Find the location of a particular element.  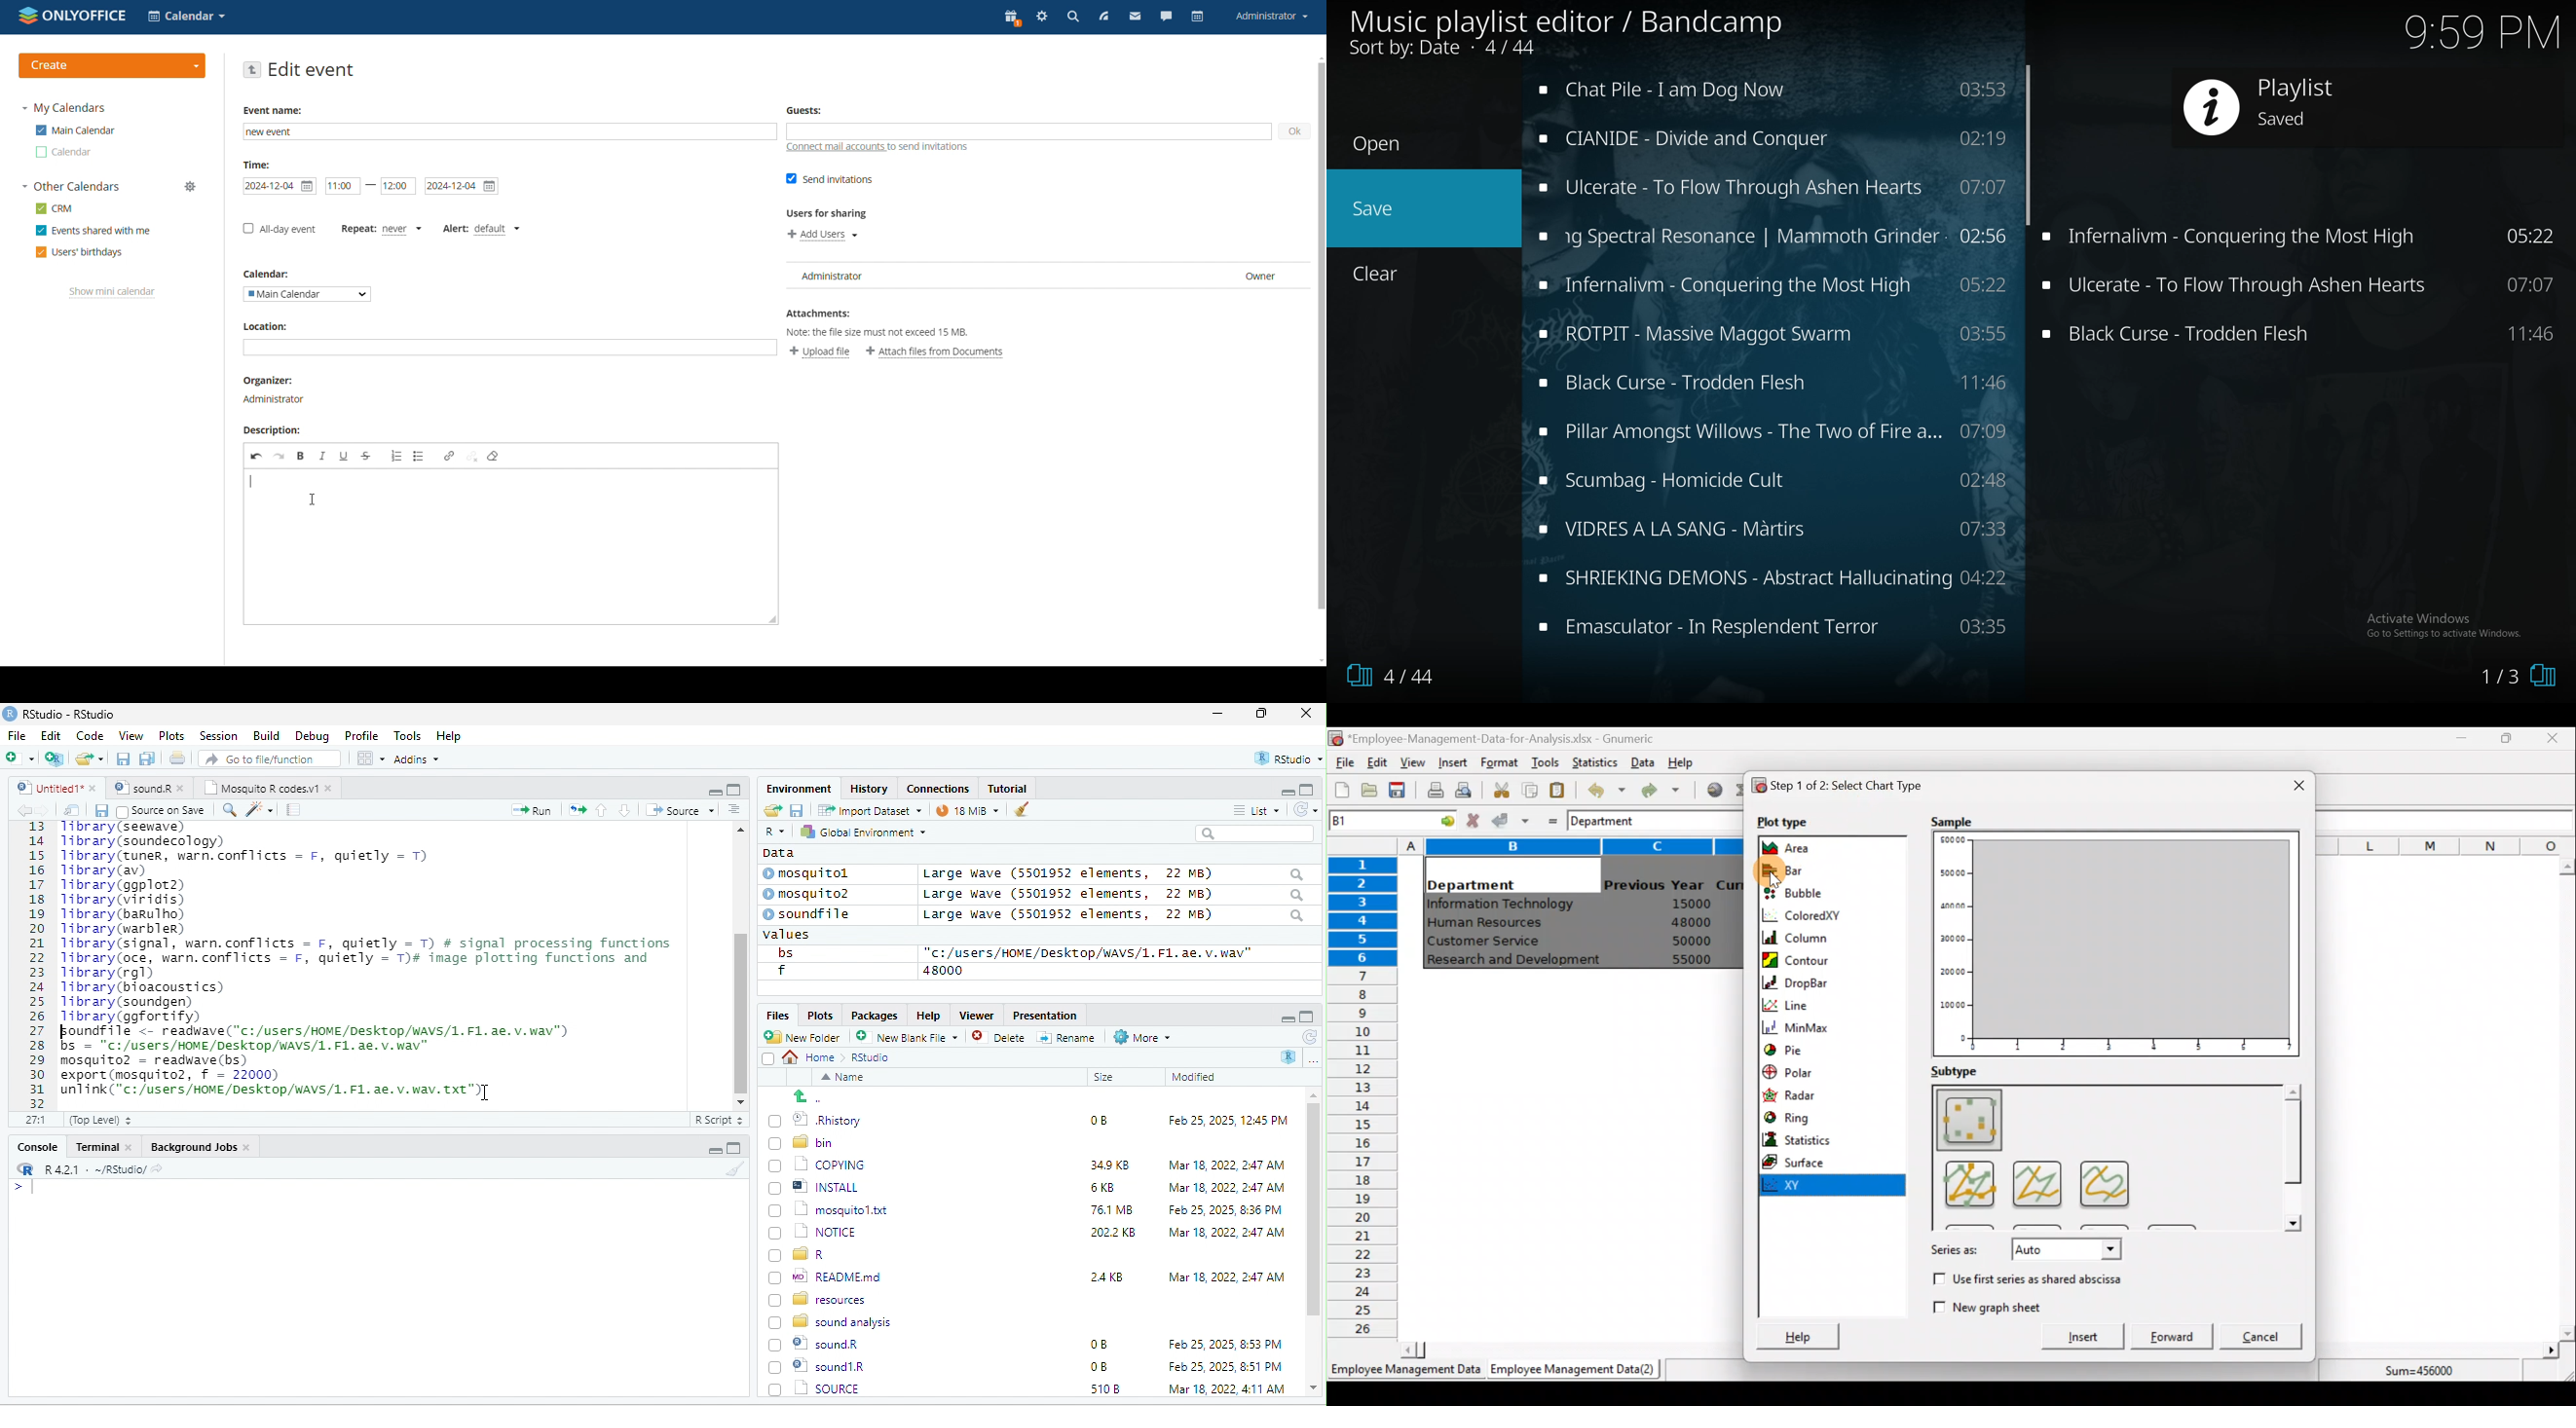

up is located at coordinates (603, 809).